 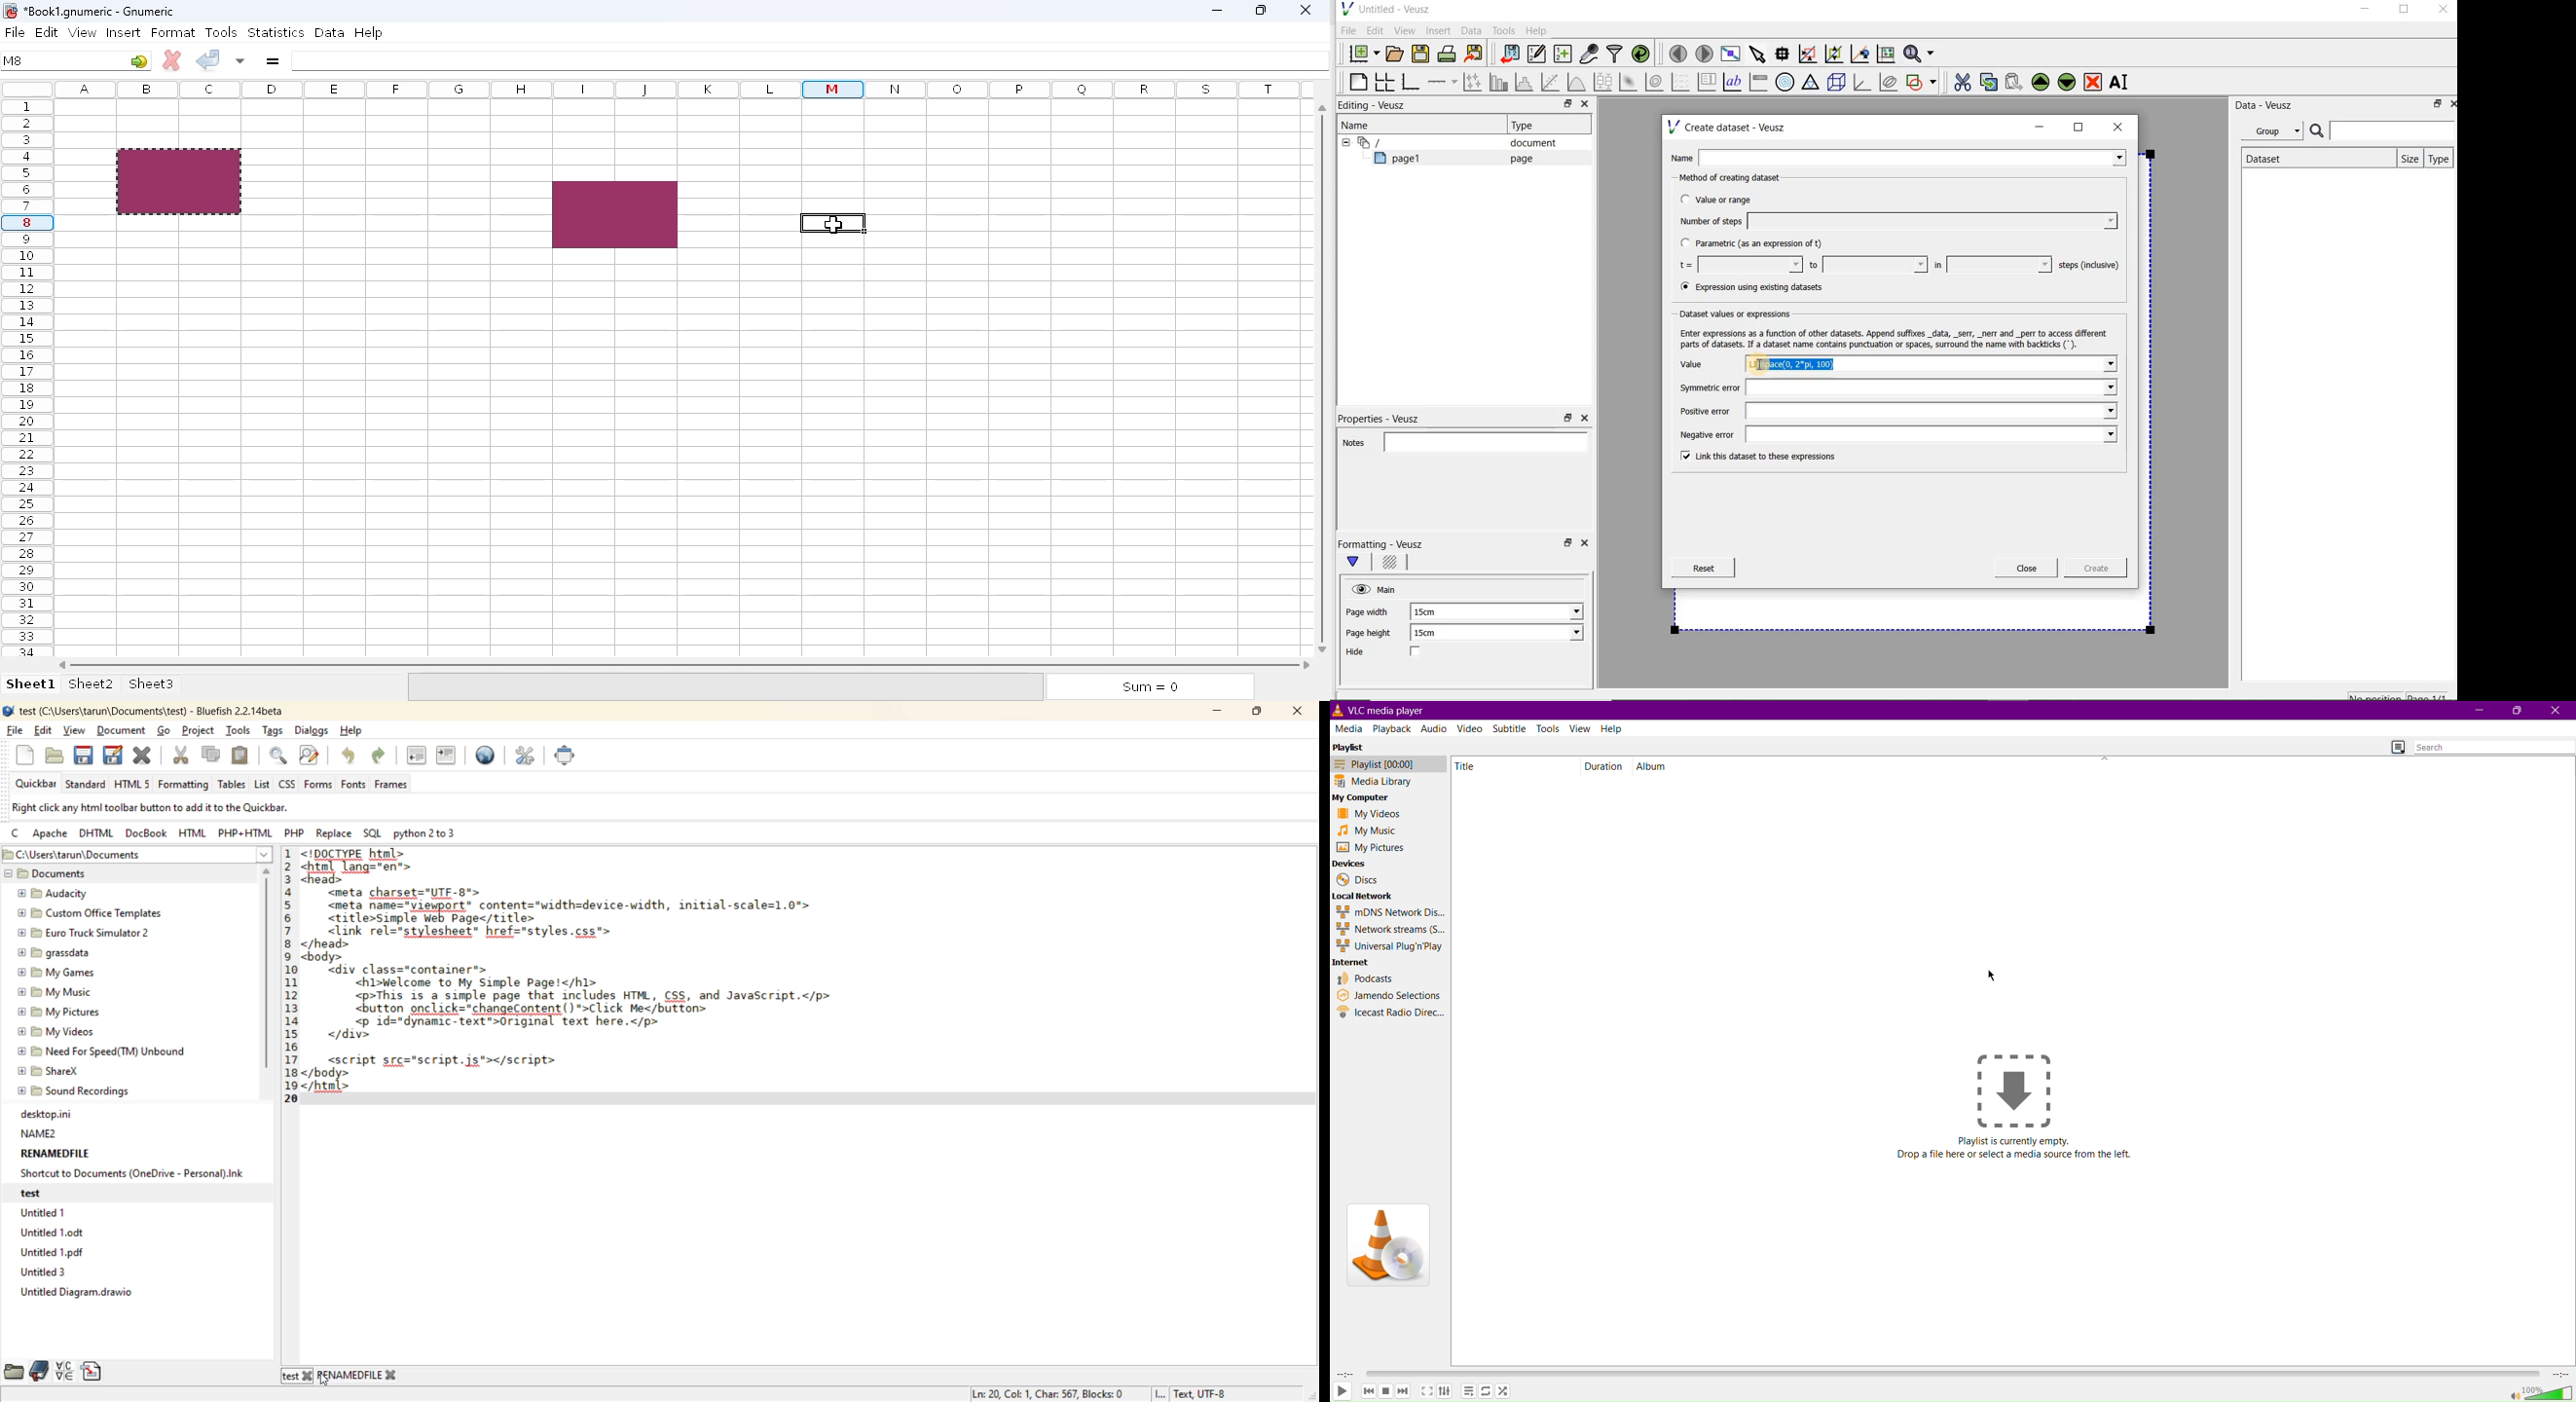 I want to click on php html, so click(x=247, y=834).